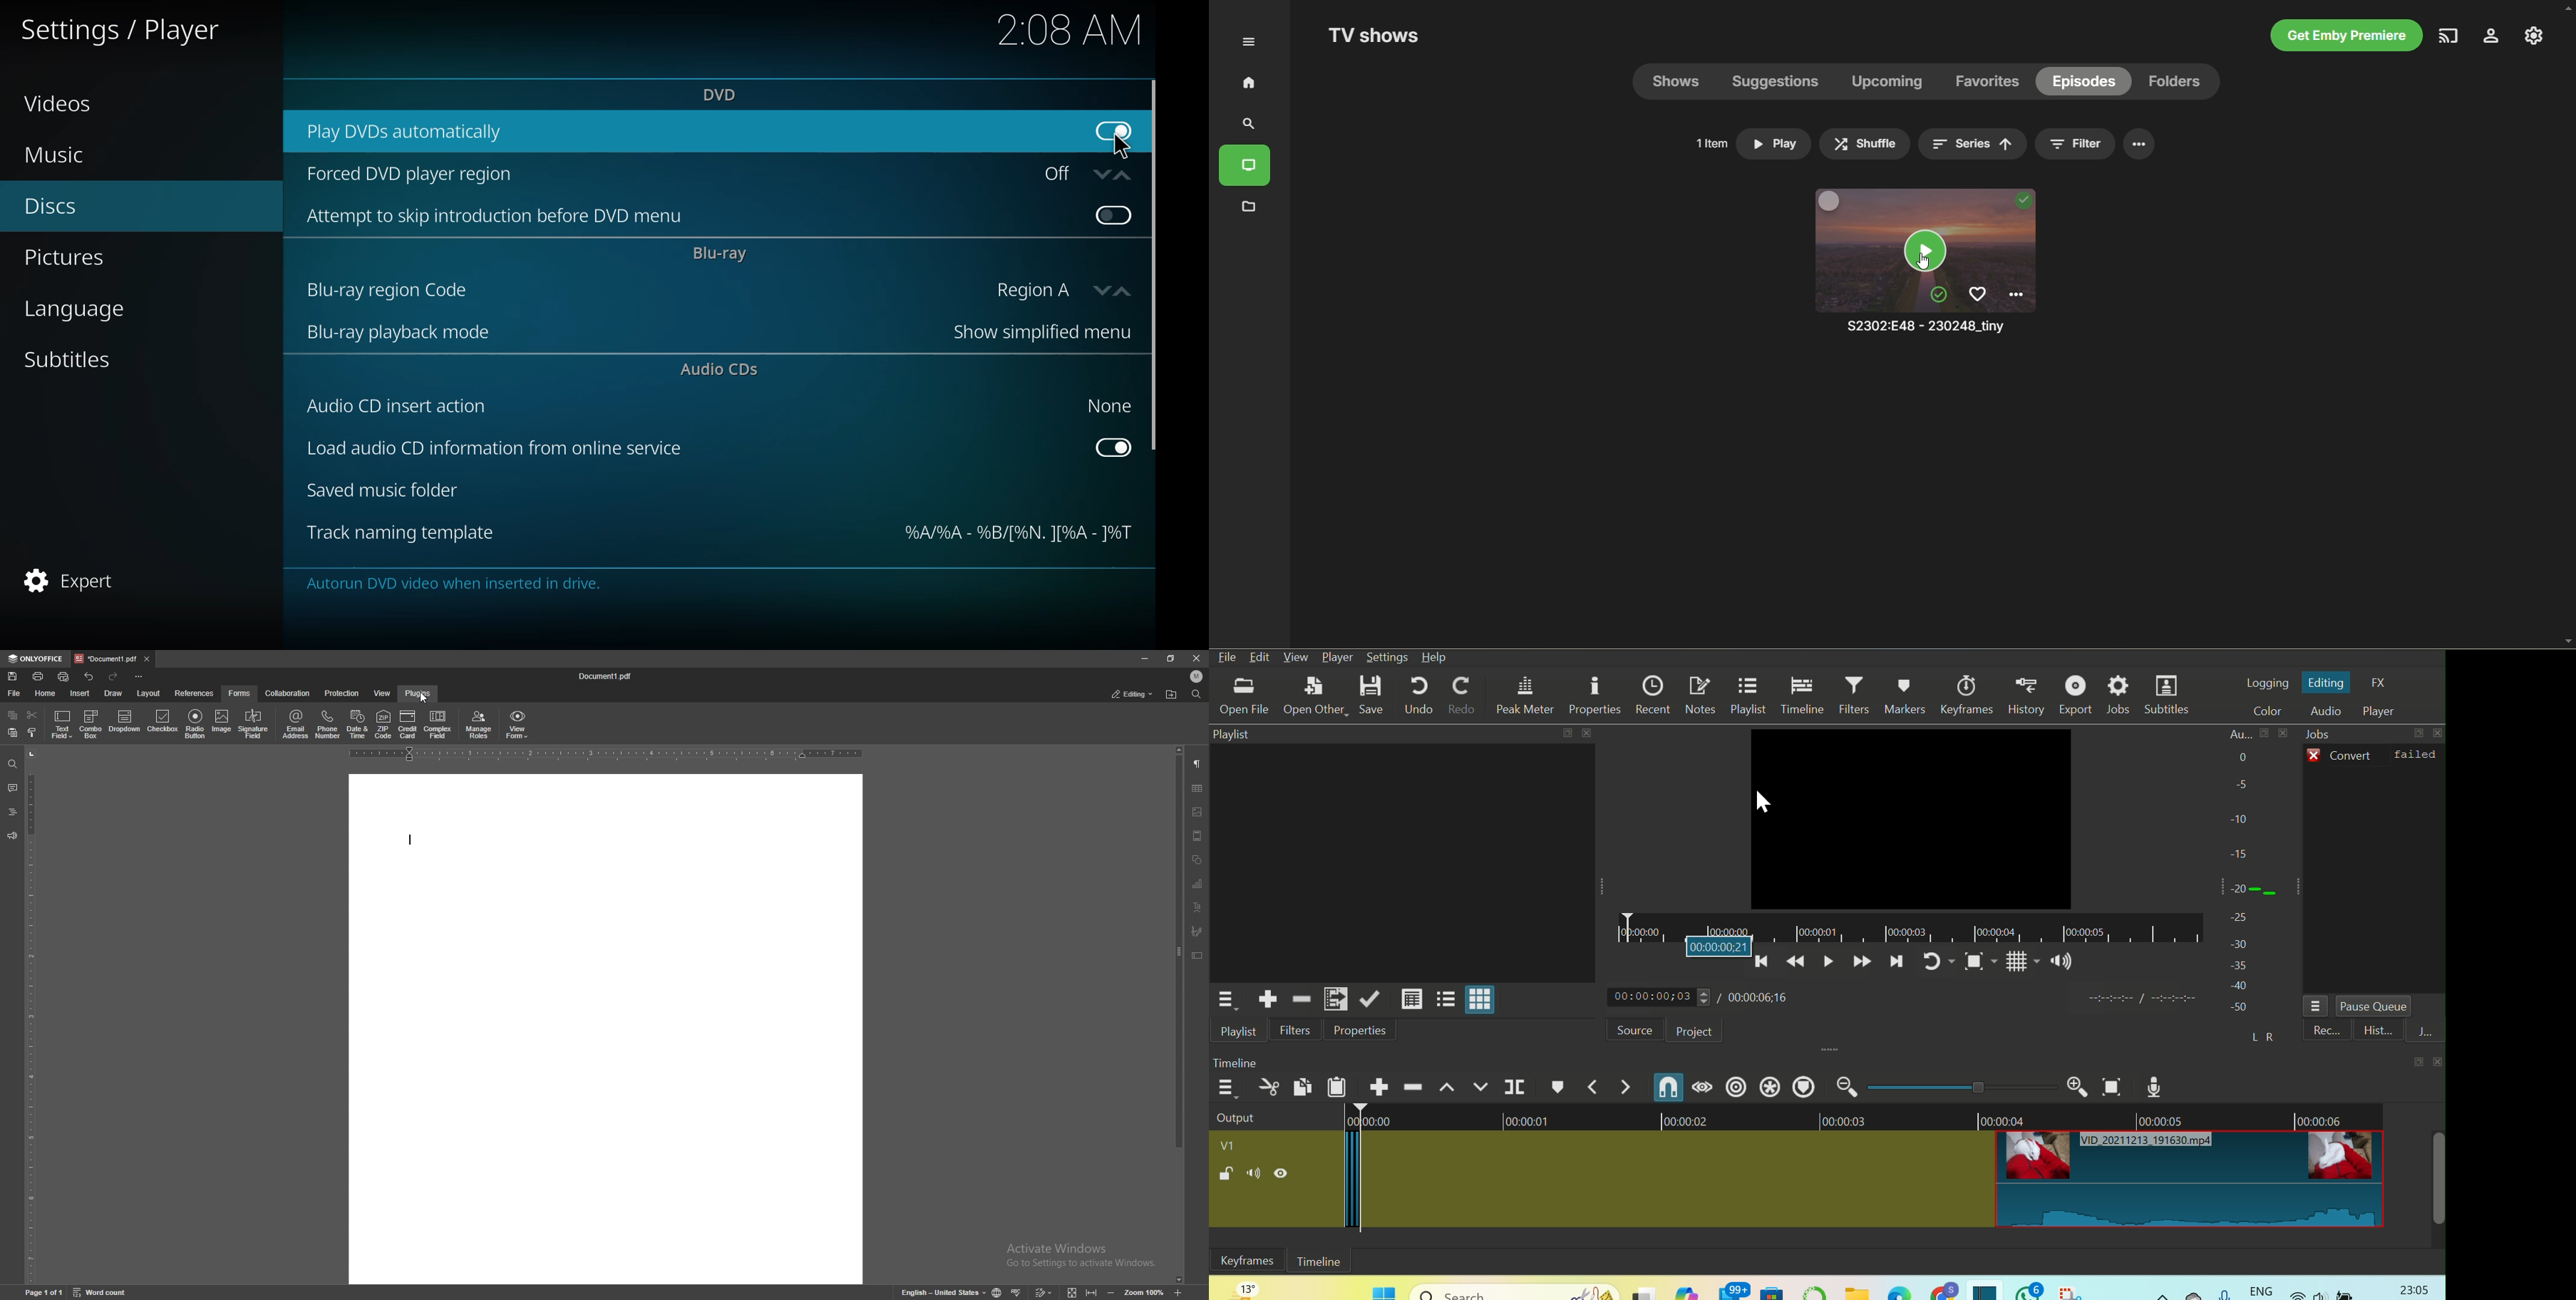 The height and width of the screenshot is (1316, 2576). I want to click on Indicates selected, so click(2023, 201).